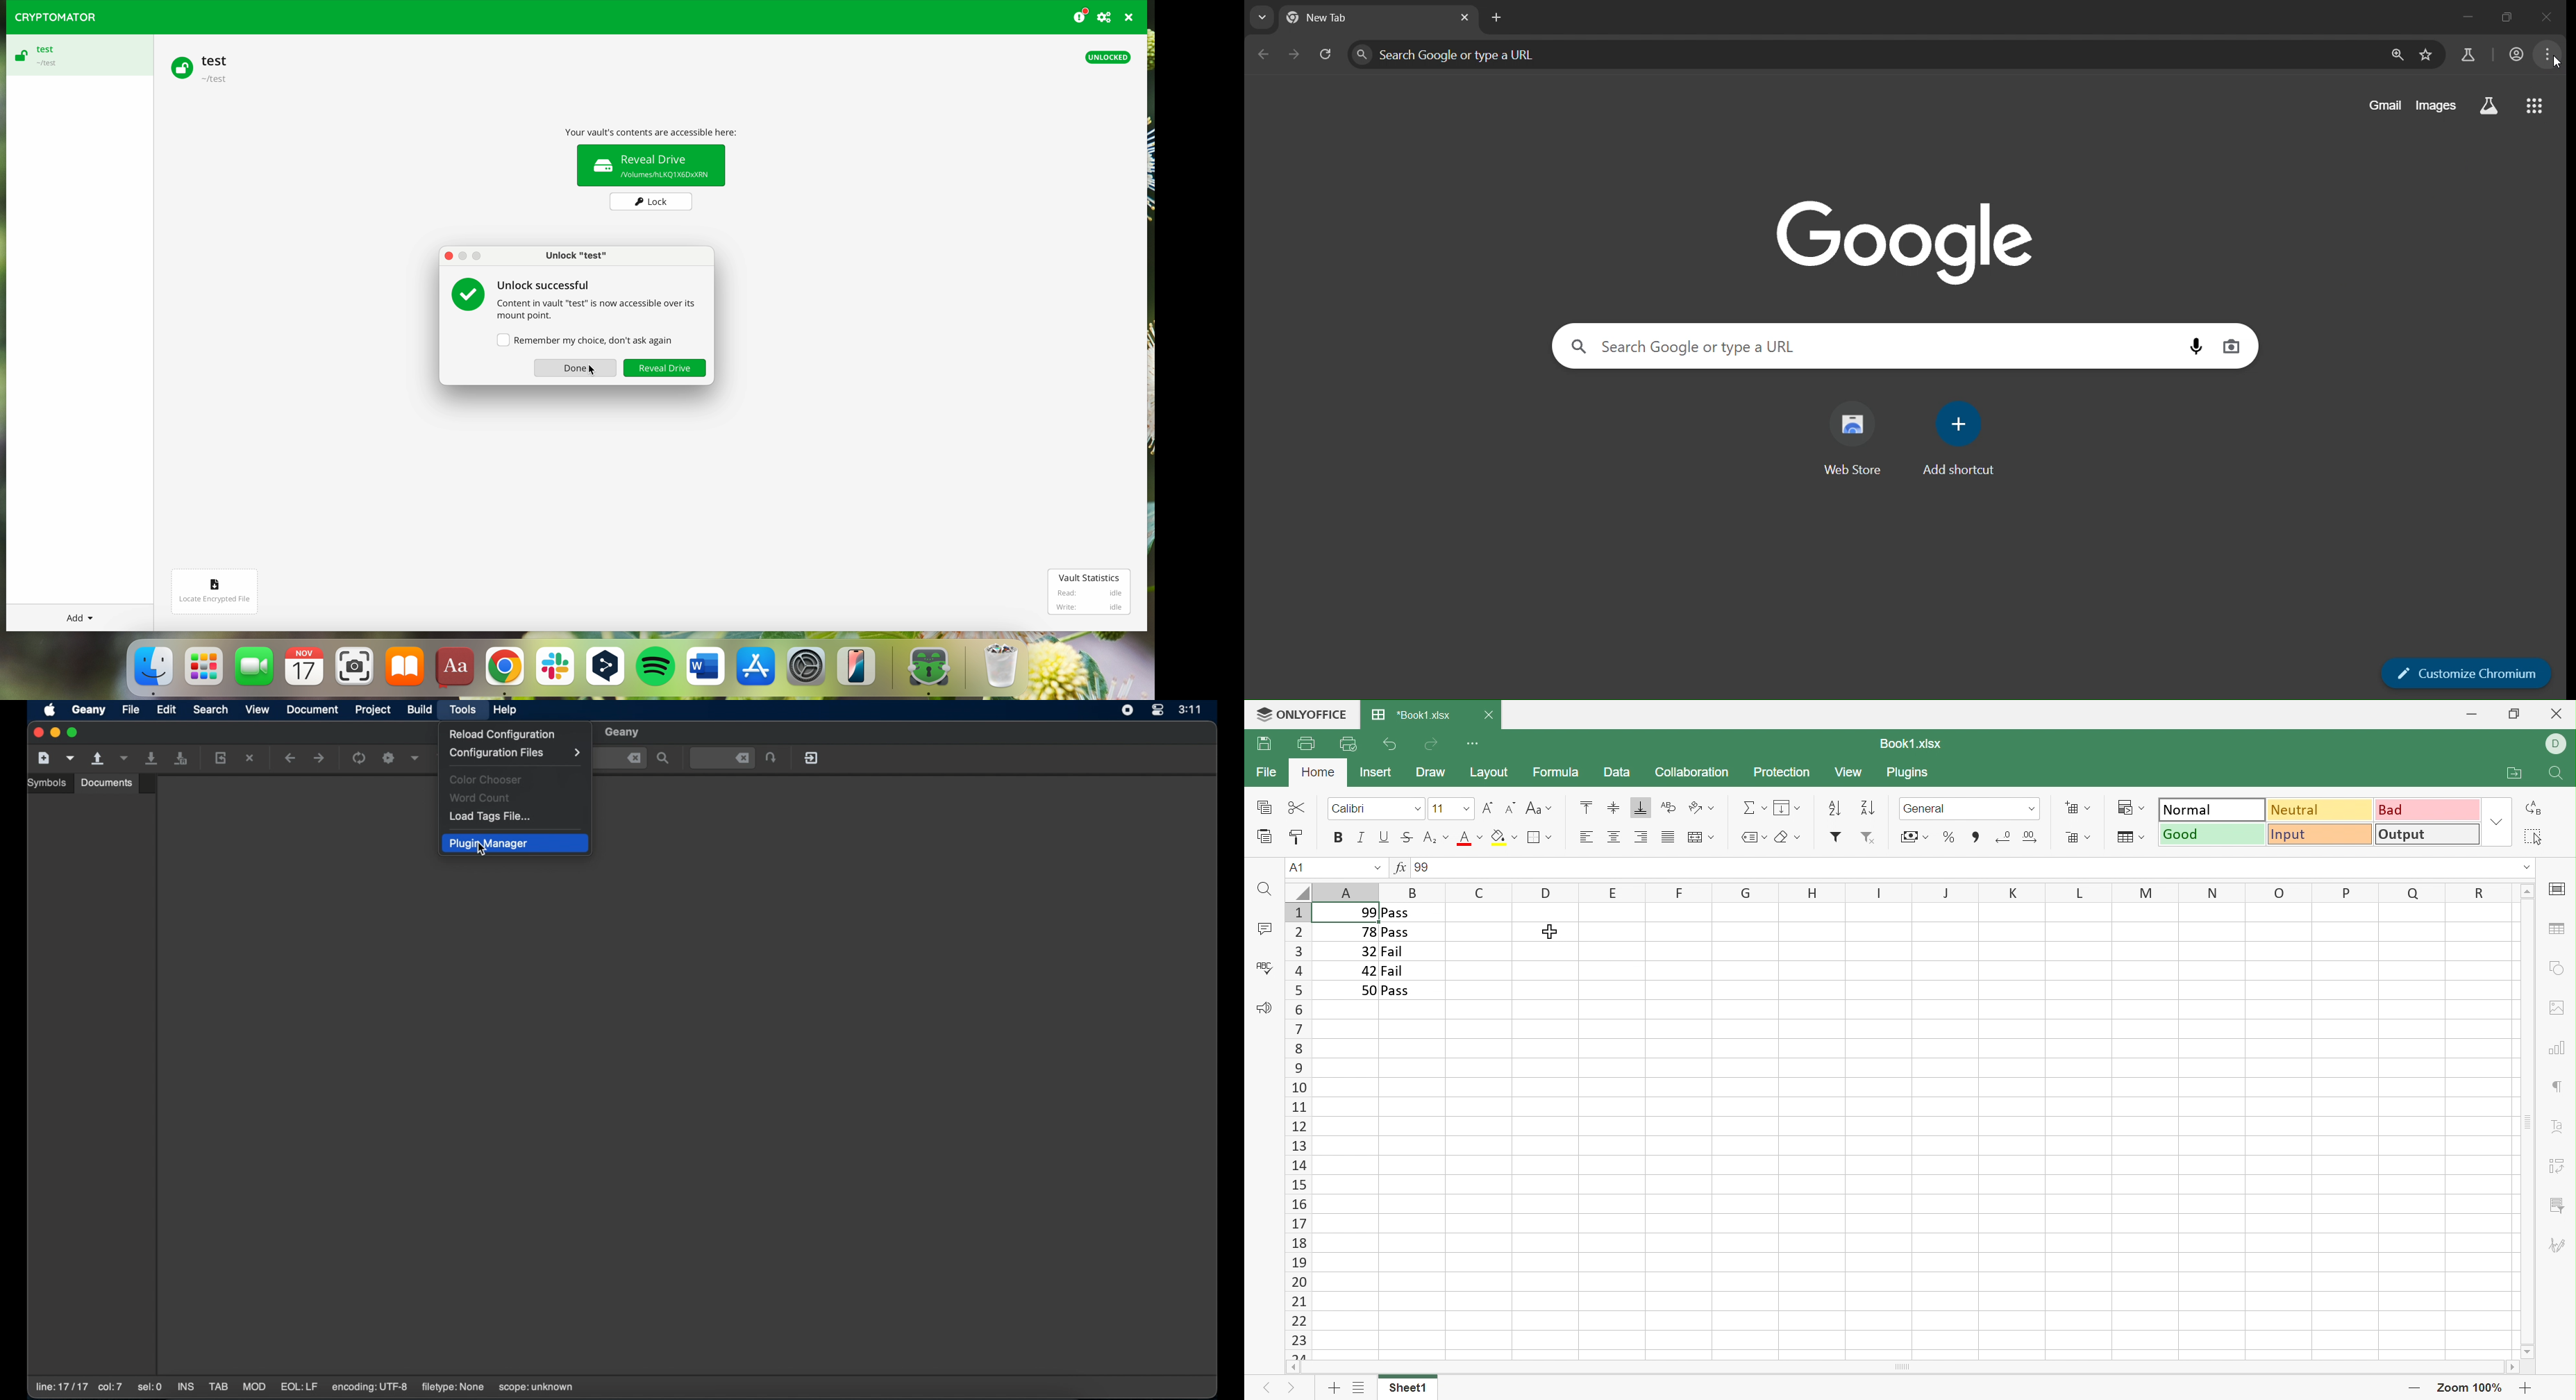  Describe the element at coordinates (89, 710) in the screenshot. I see `geany` at that location.